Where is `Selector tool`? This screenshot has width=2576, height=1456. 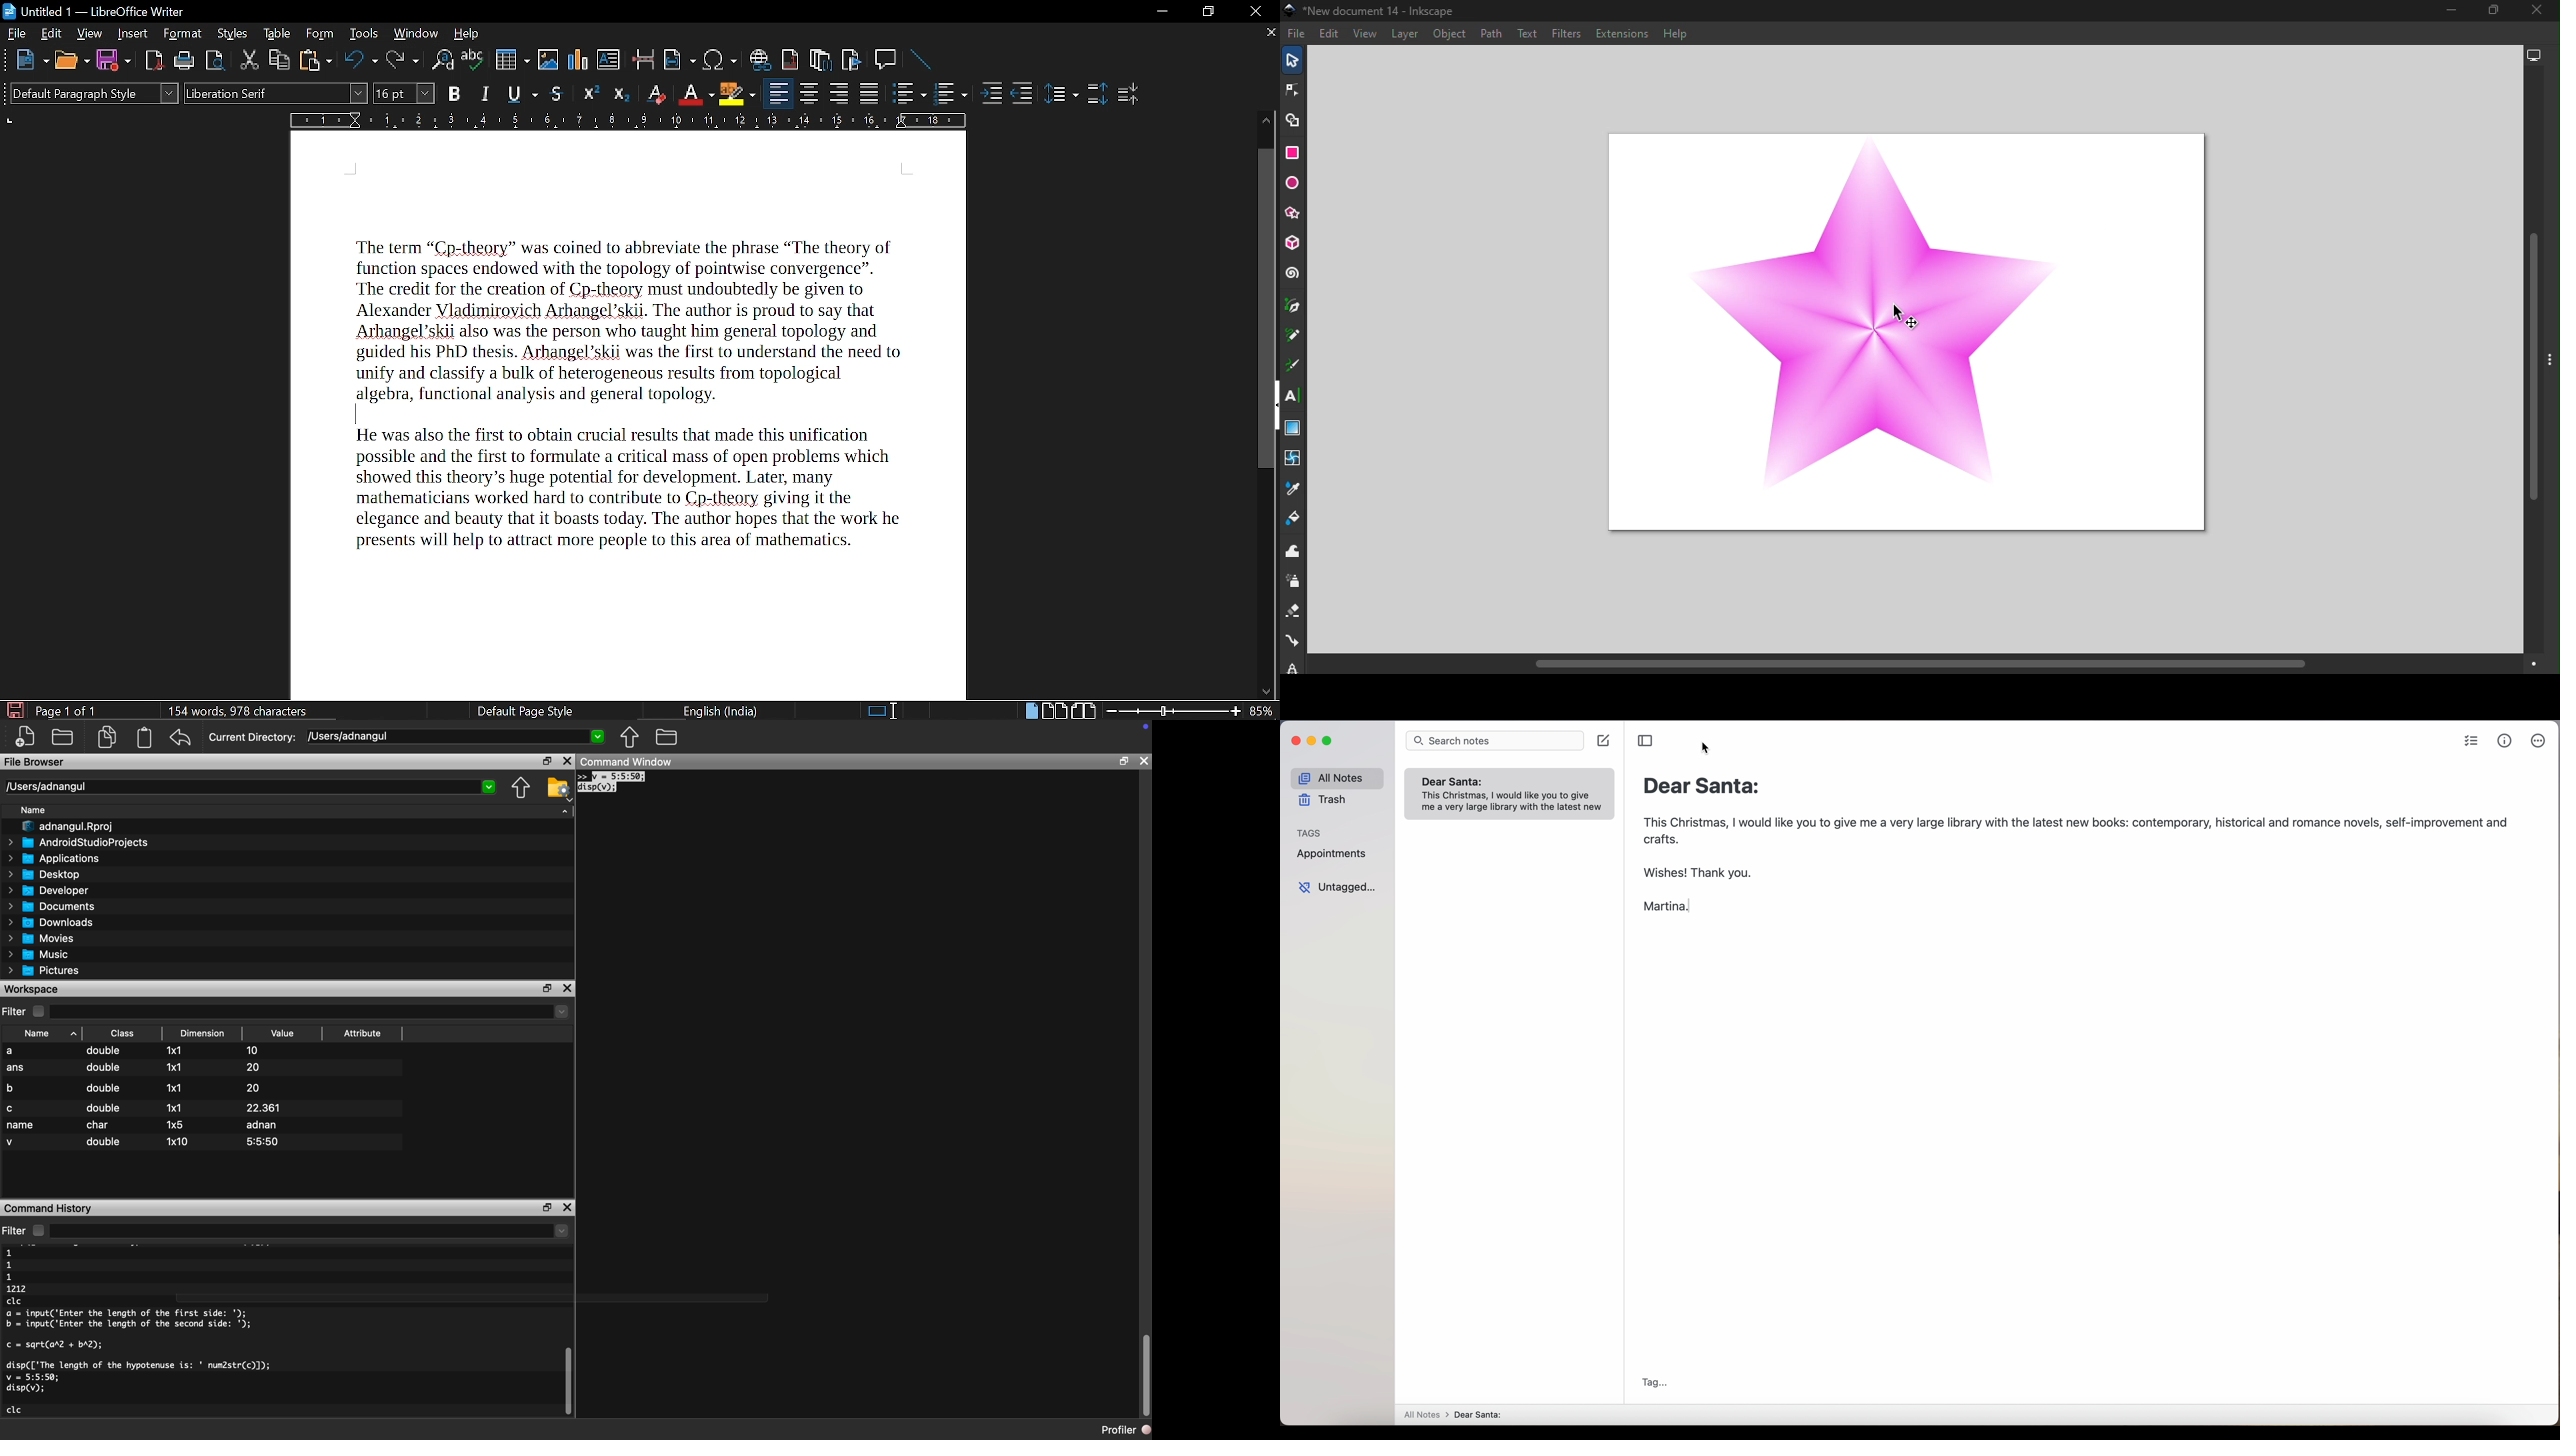
Selector tool is located at coordinates (1289, 62).